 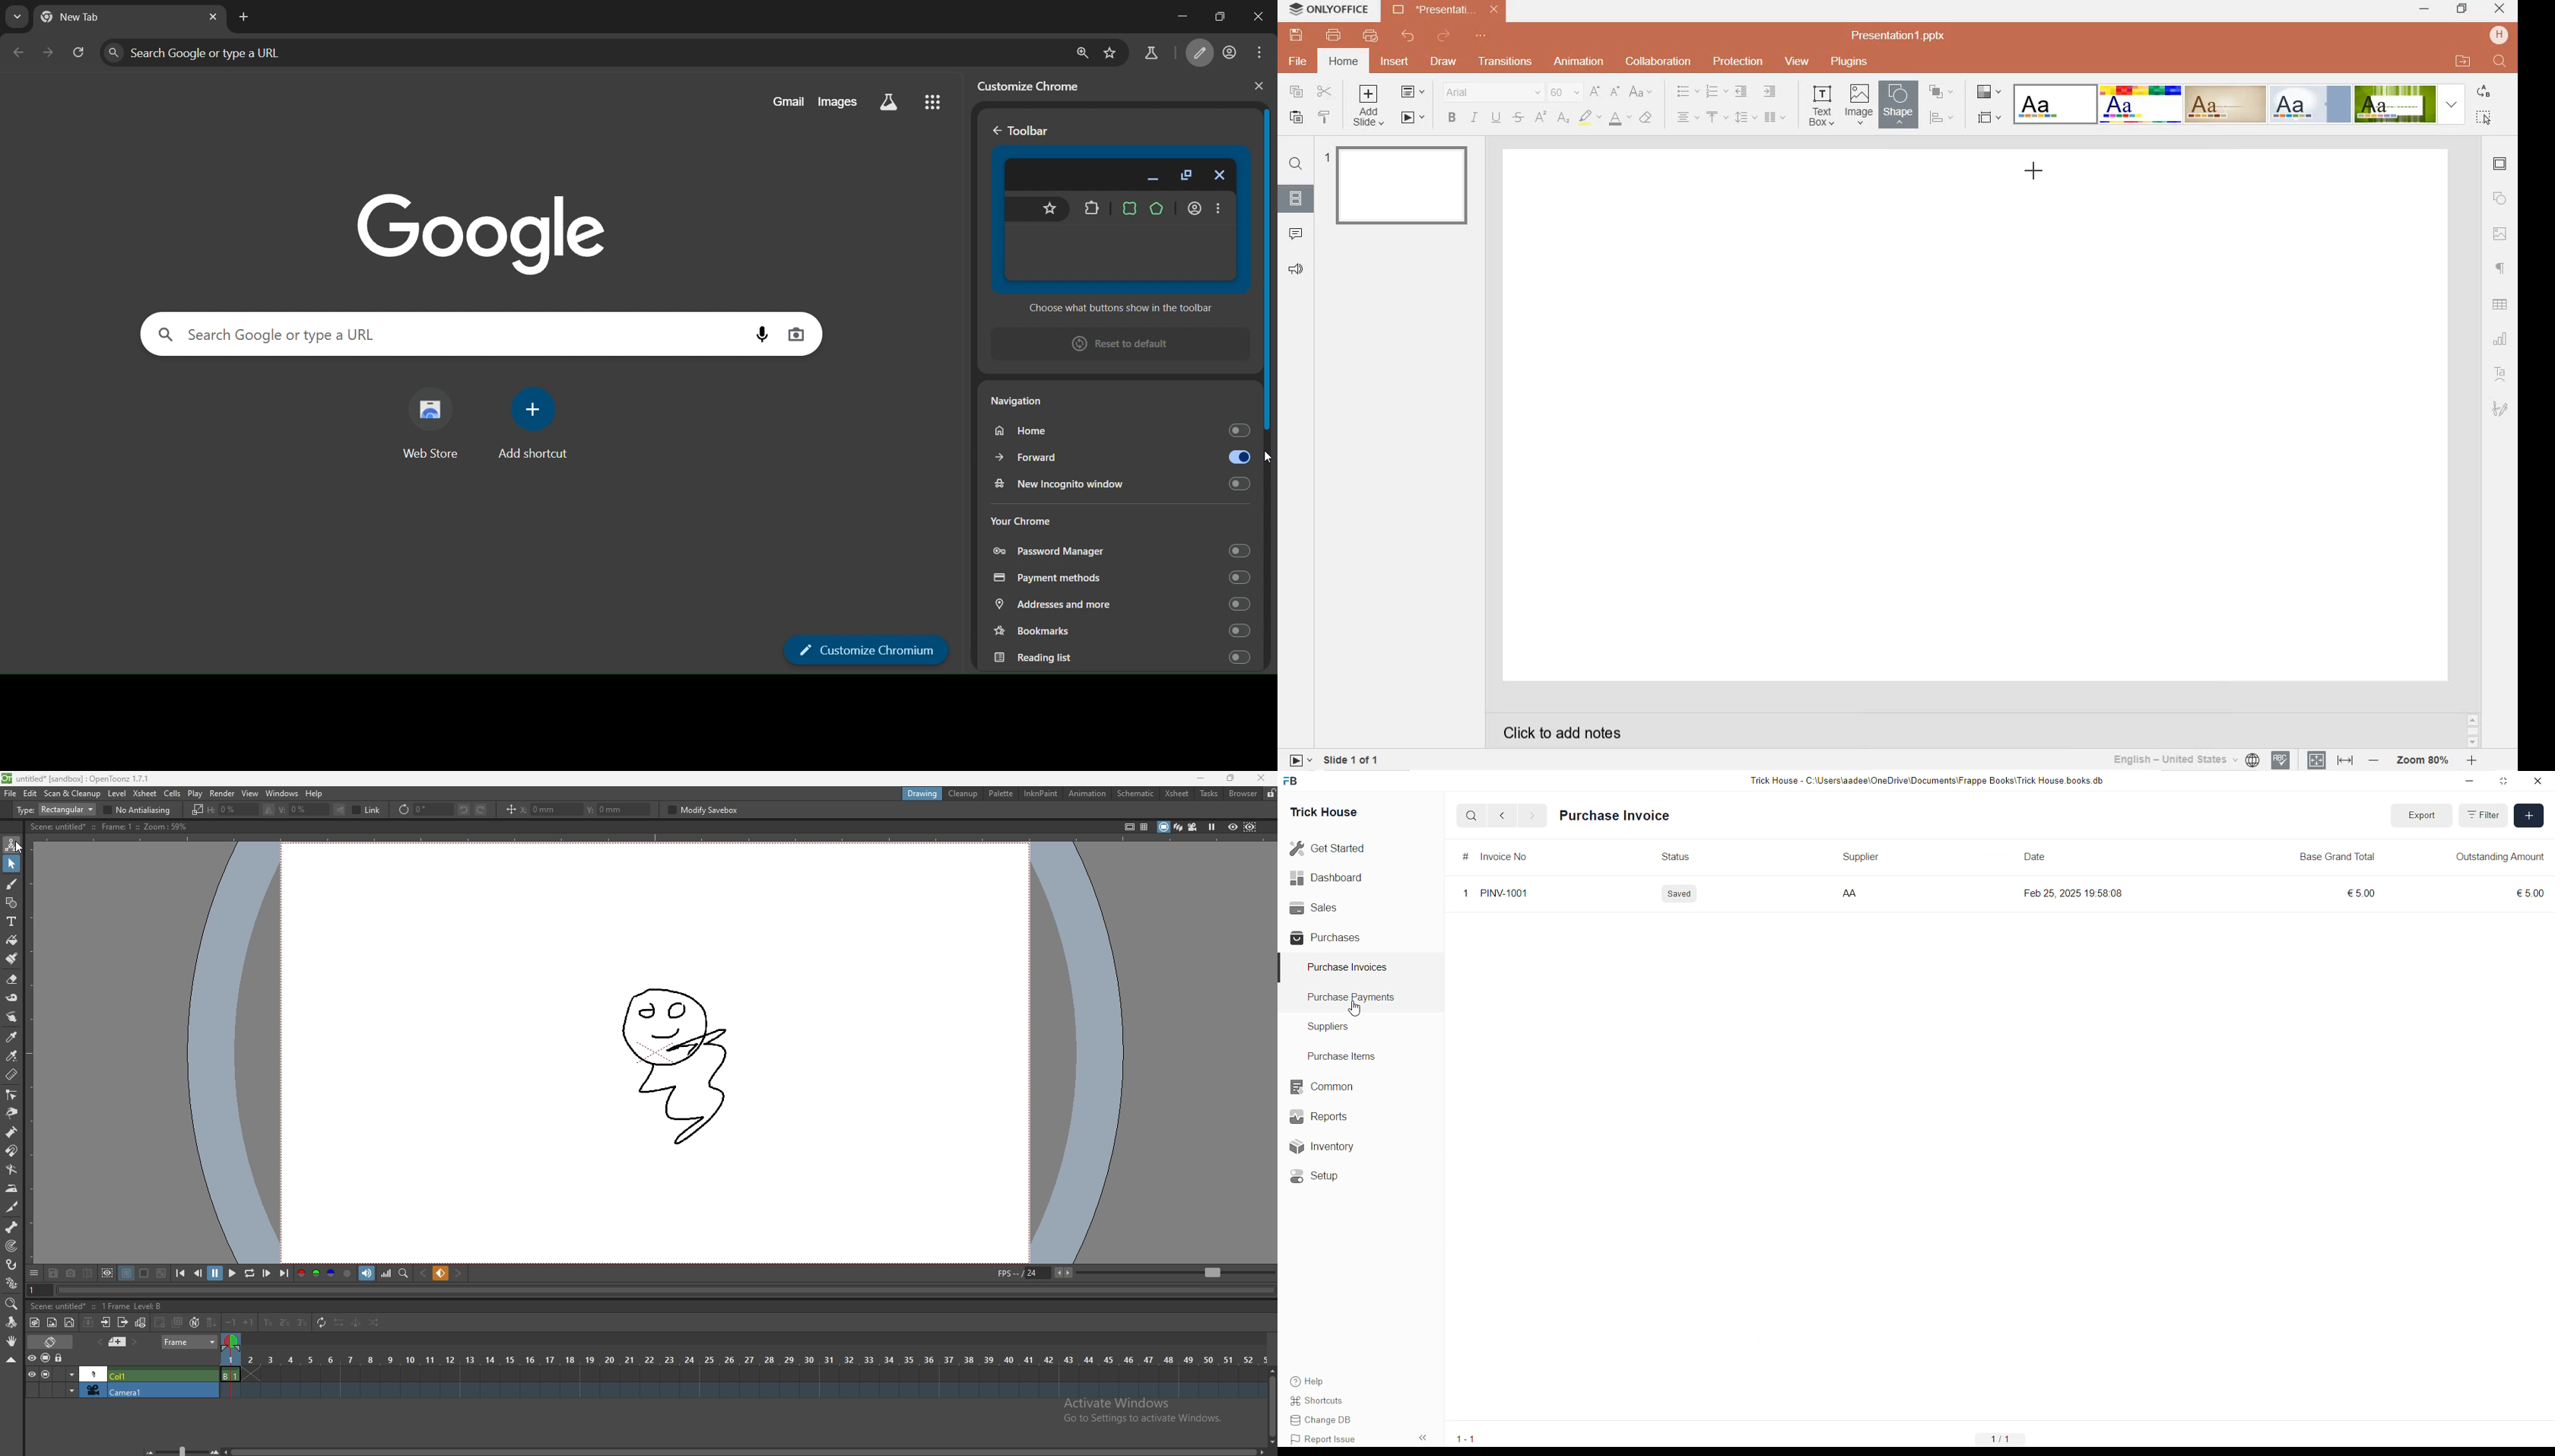 I want to click on control point editor, so click(x=11, y=1094).